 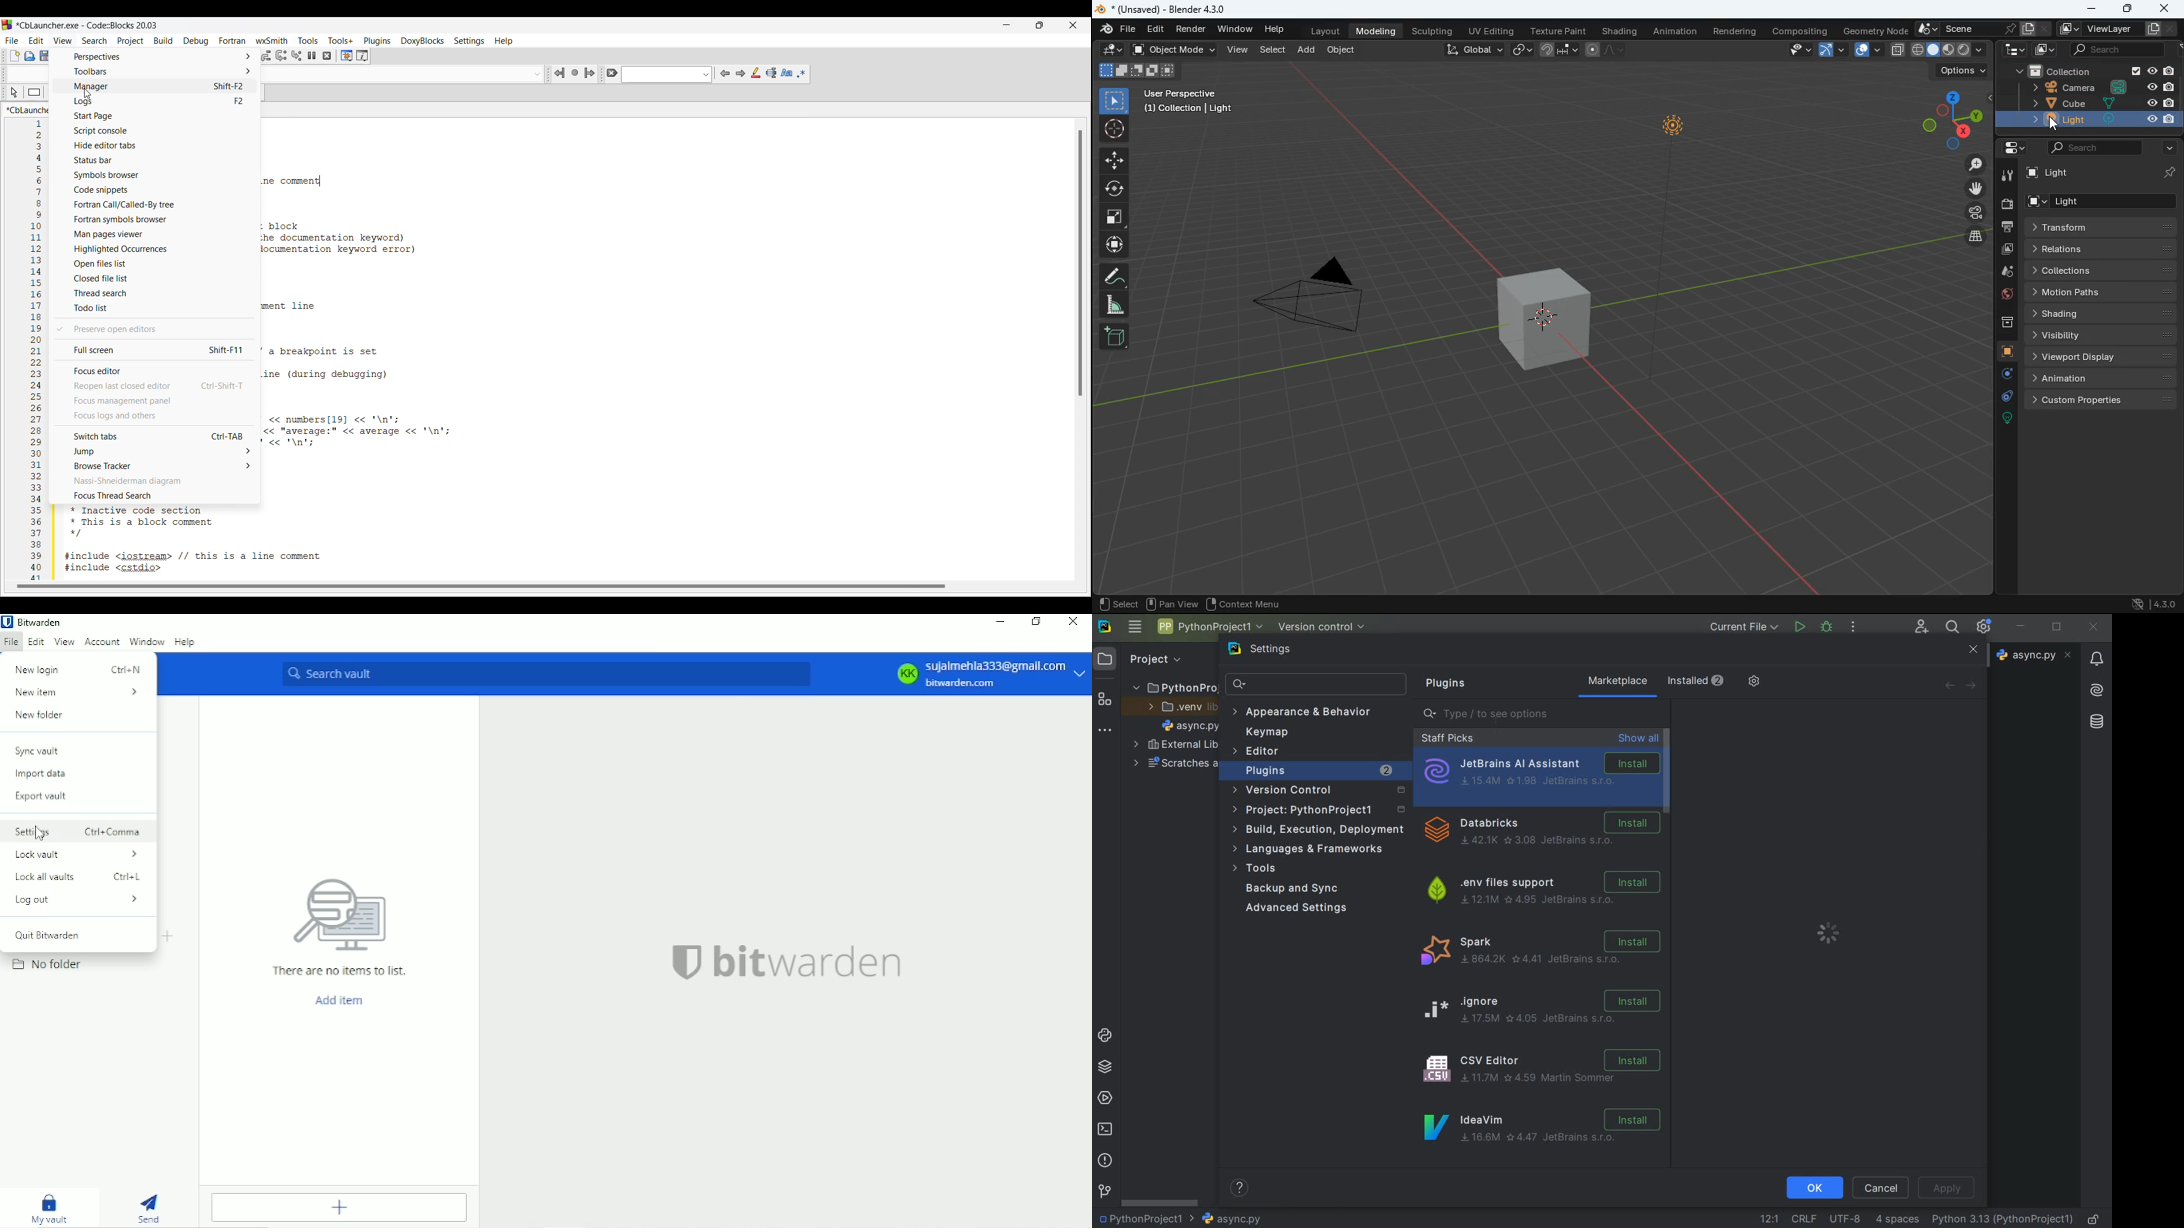 What do you see at coordinates (157, 234) in the screenshot?
I see `Man pages viewer` at bounding box center [157, 234].